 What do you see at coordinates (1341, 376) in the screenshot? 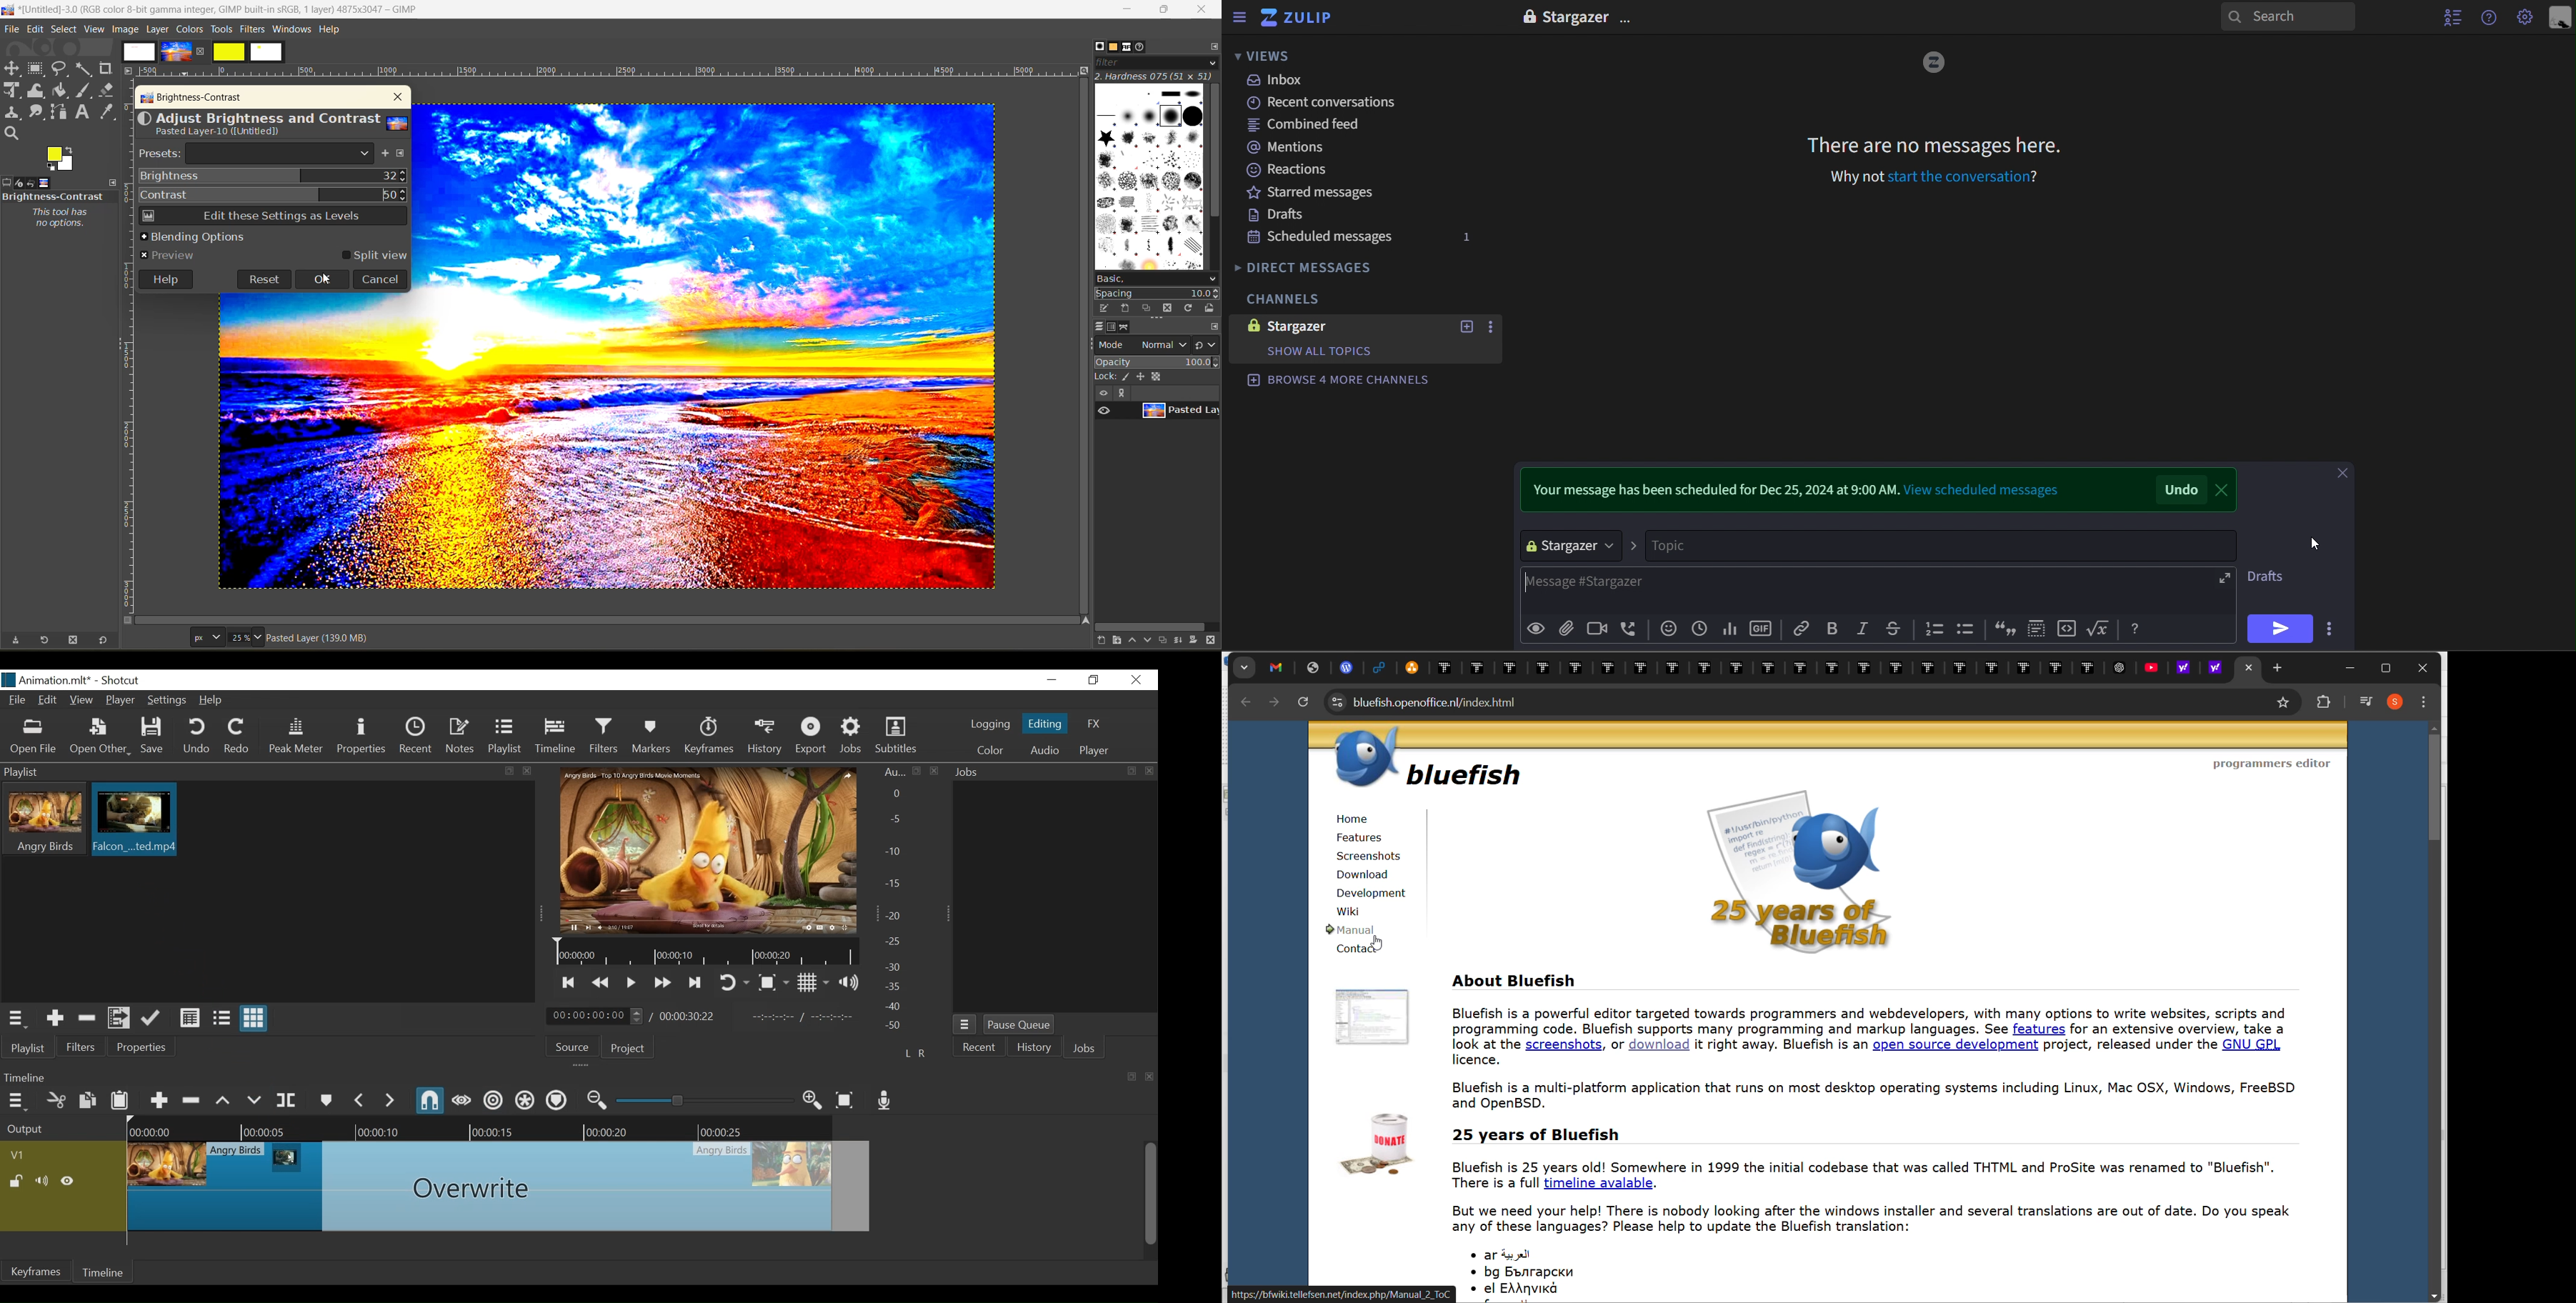
I see `browse 4 more channels` at bounding box center [1341, 376].